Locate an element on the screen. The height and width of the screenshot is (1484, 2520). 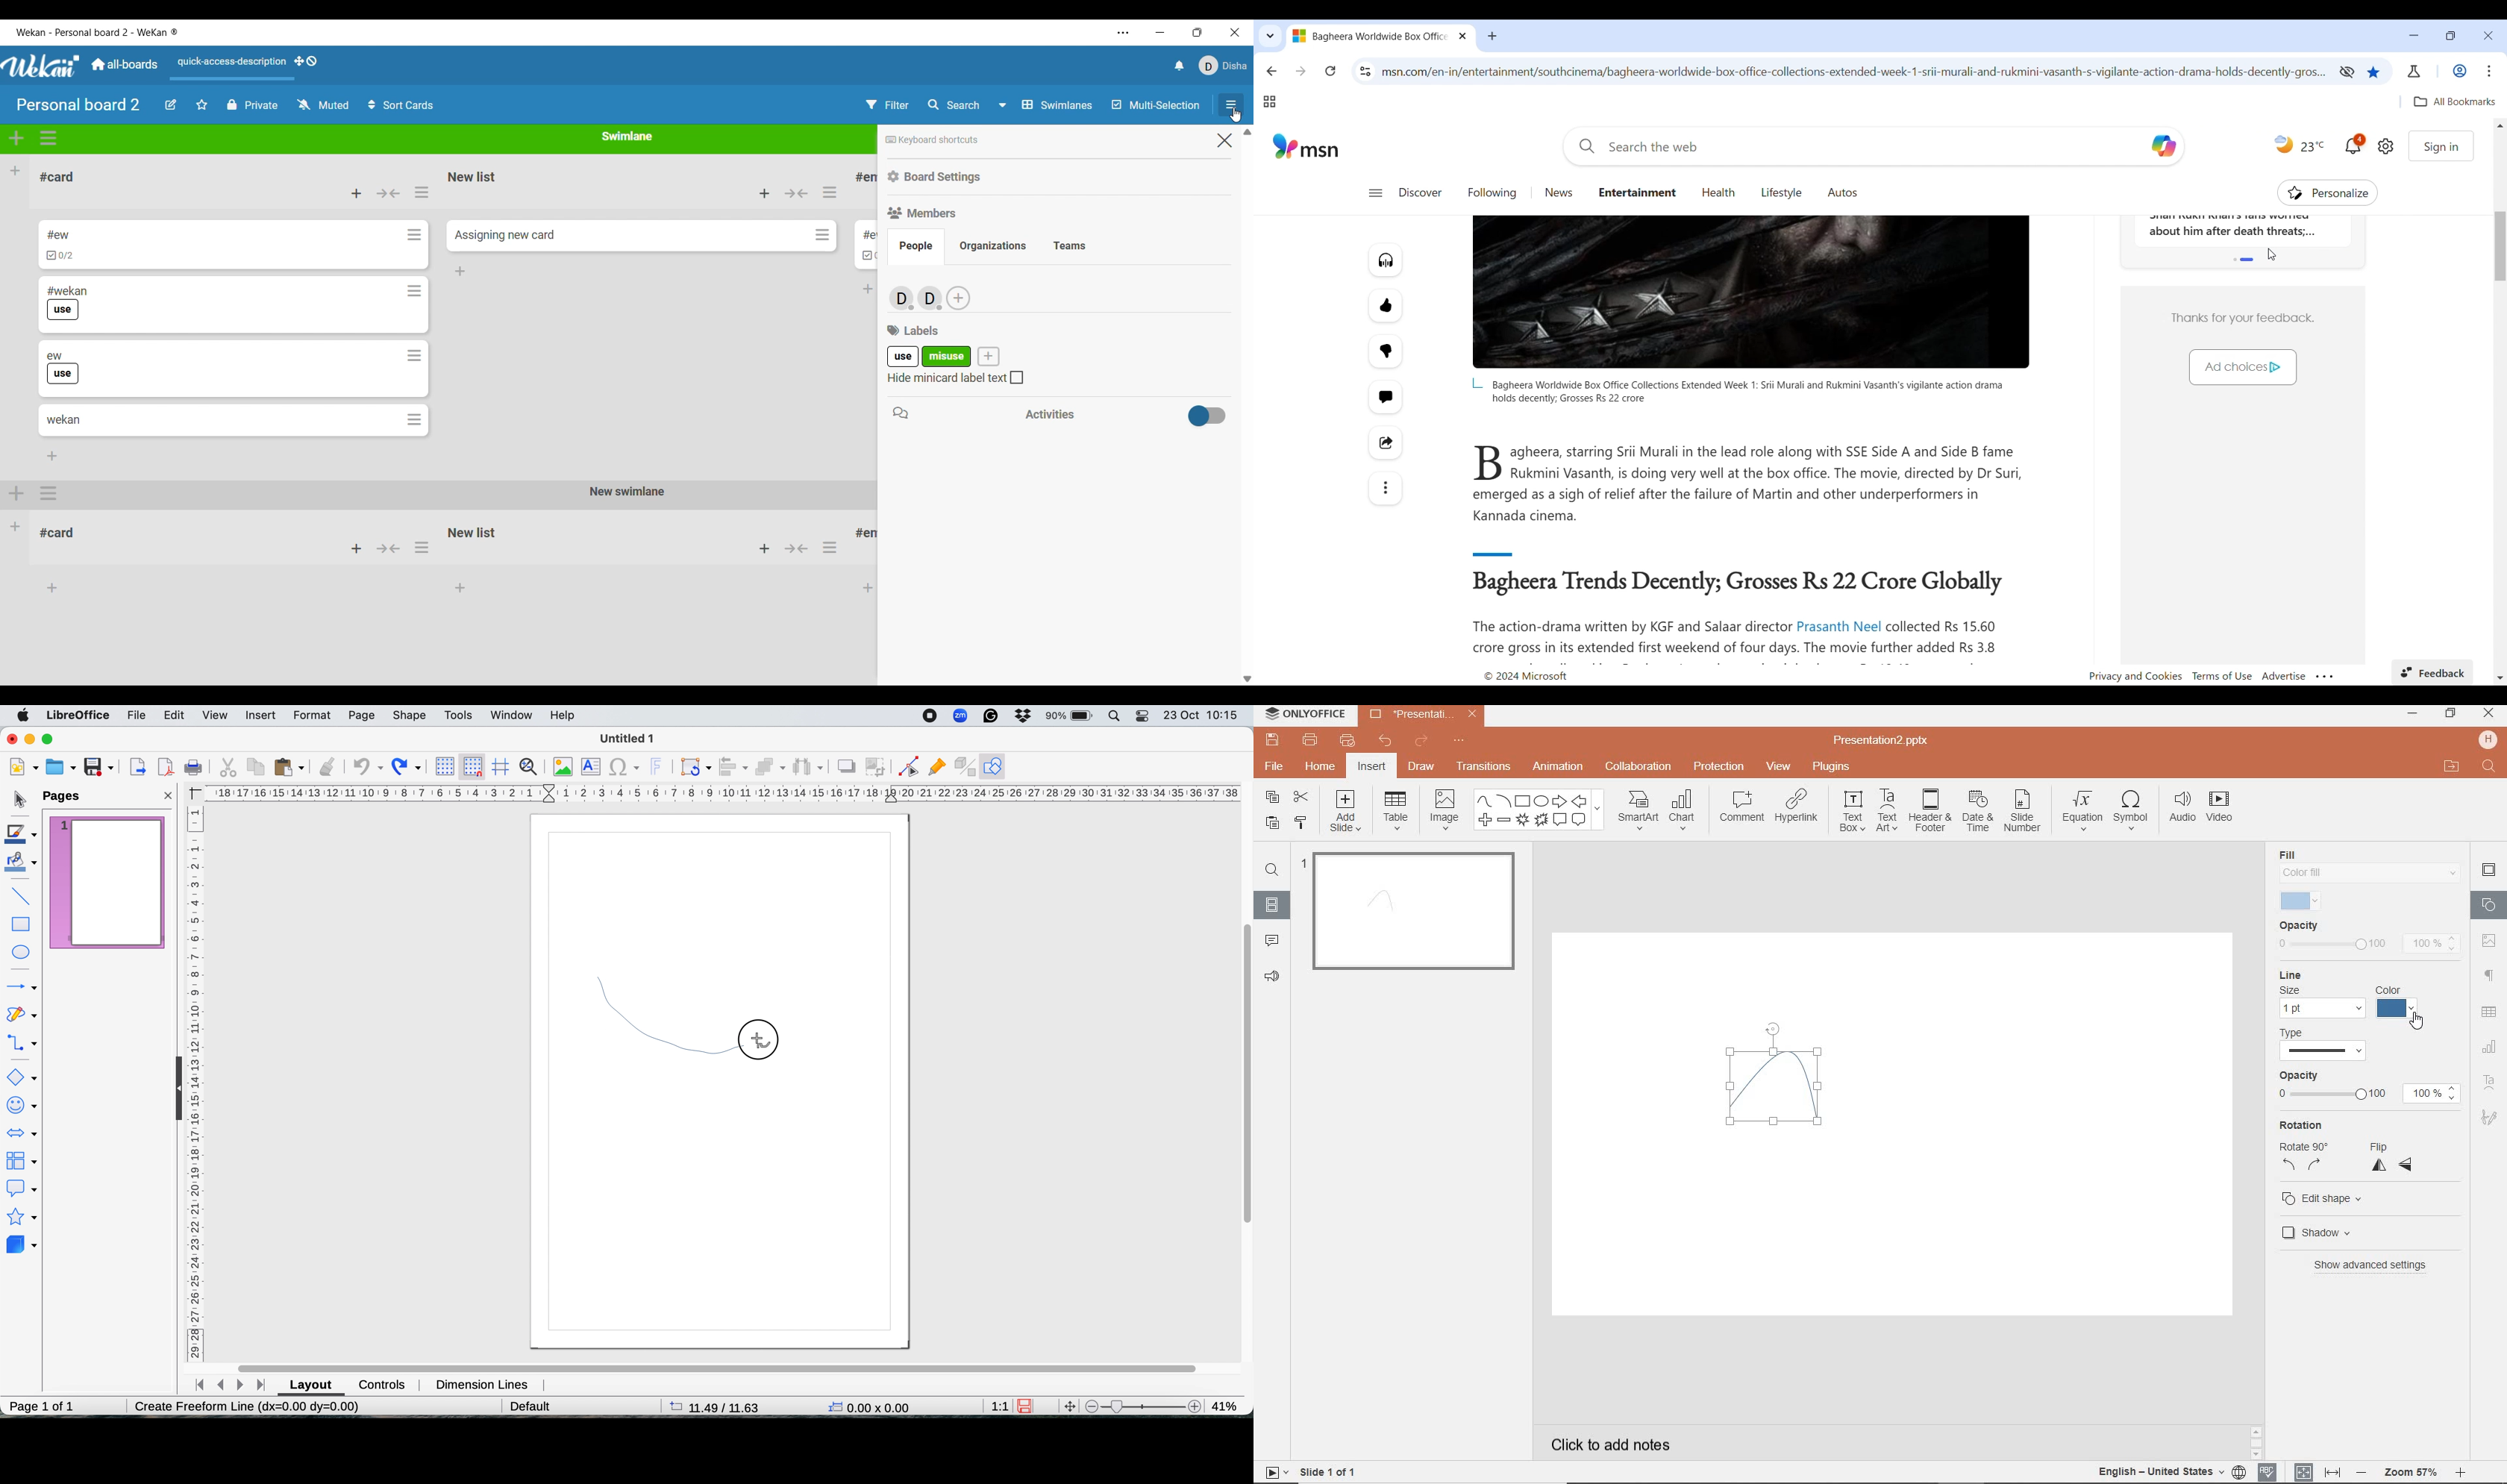
copyright 2024 microsoft is located at coordinates (1534, 676).